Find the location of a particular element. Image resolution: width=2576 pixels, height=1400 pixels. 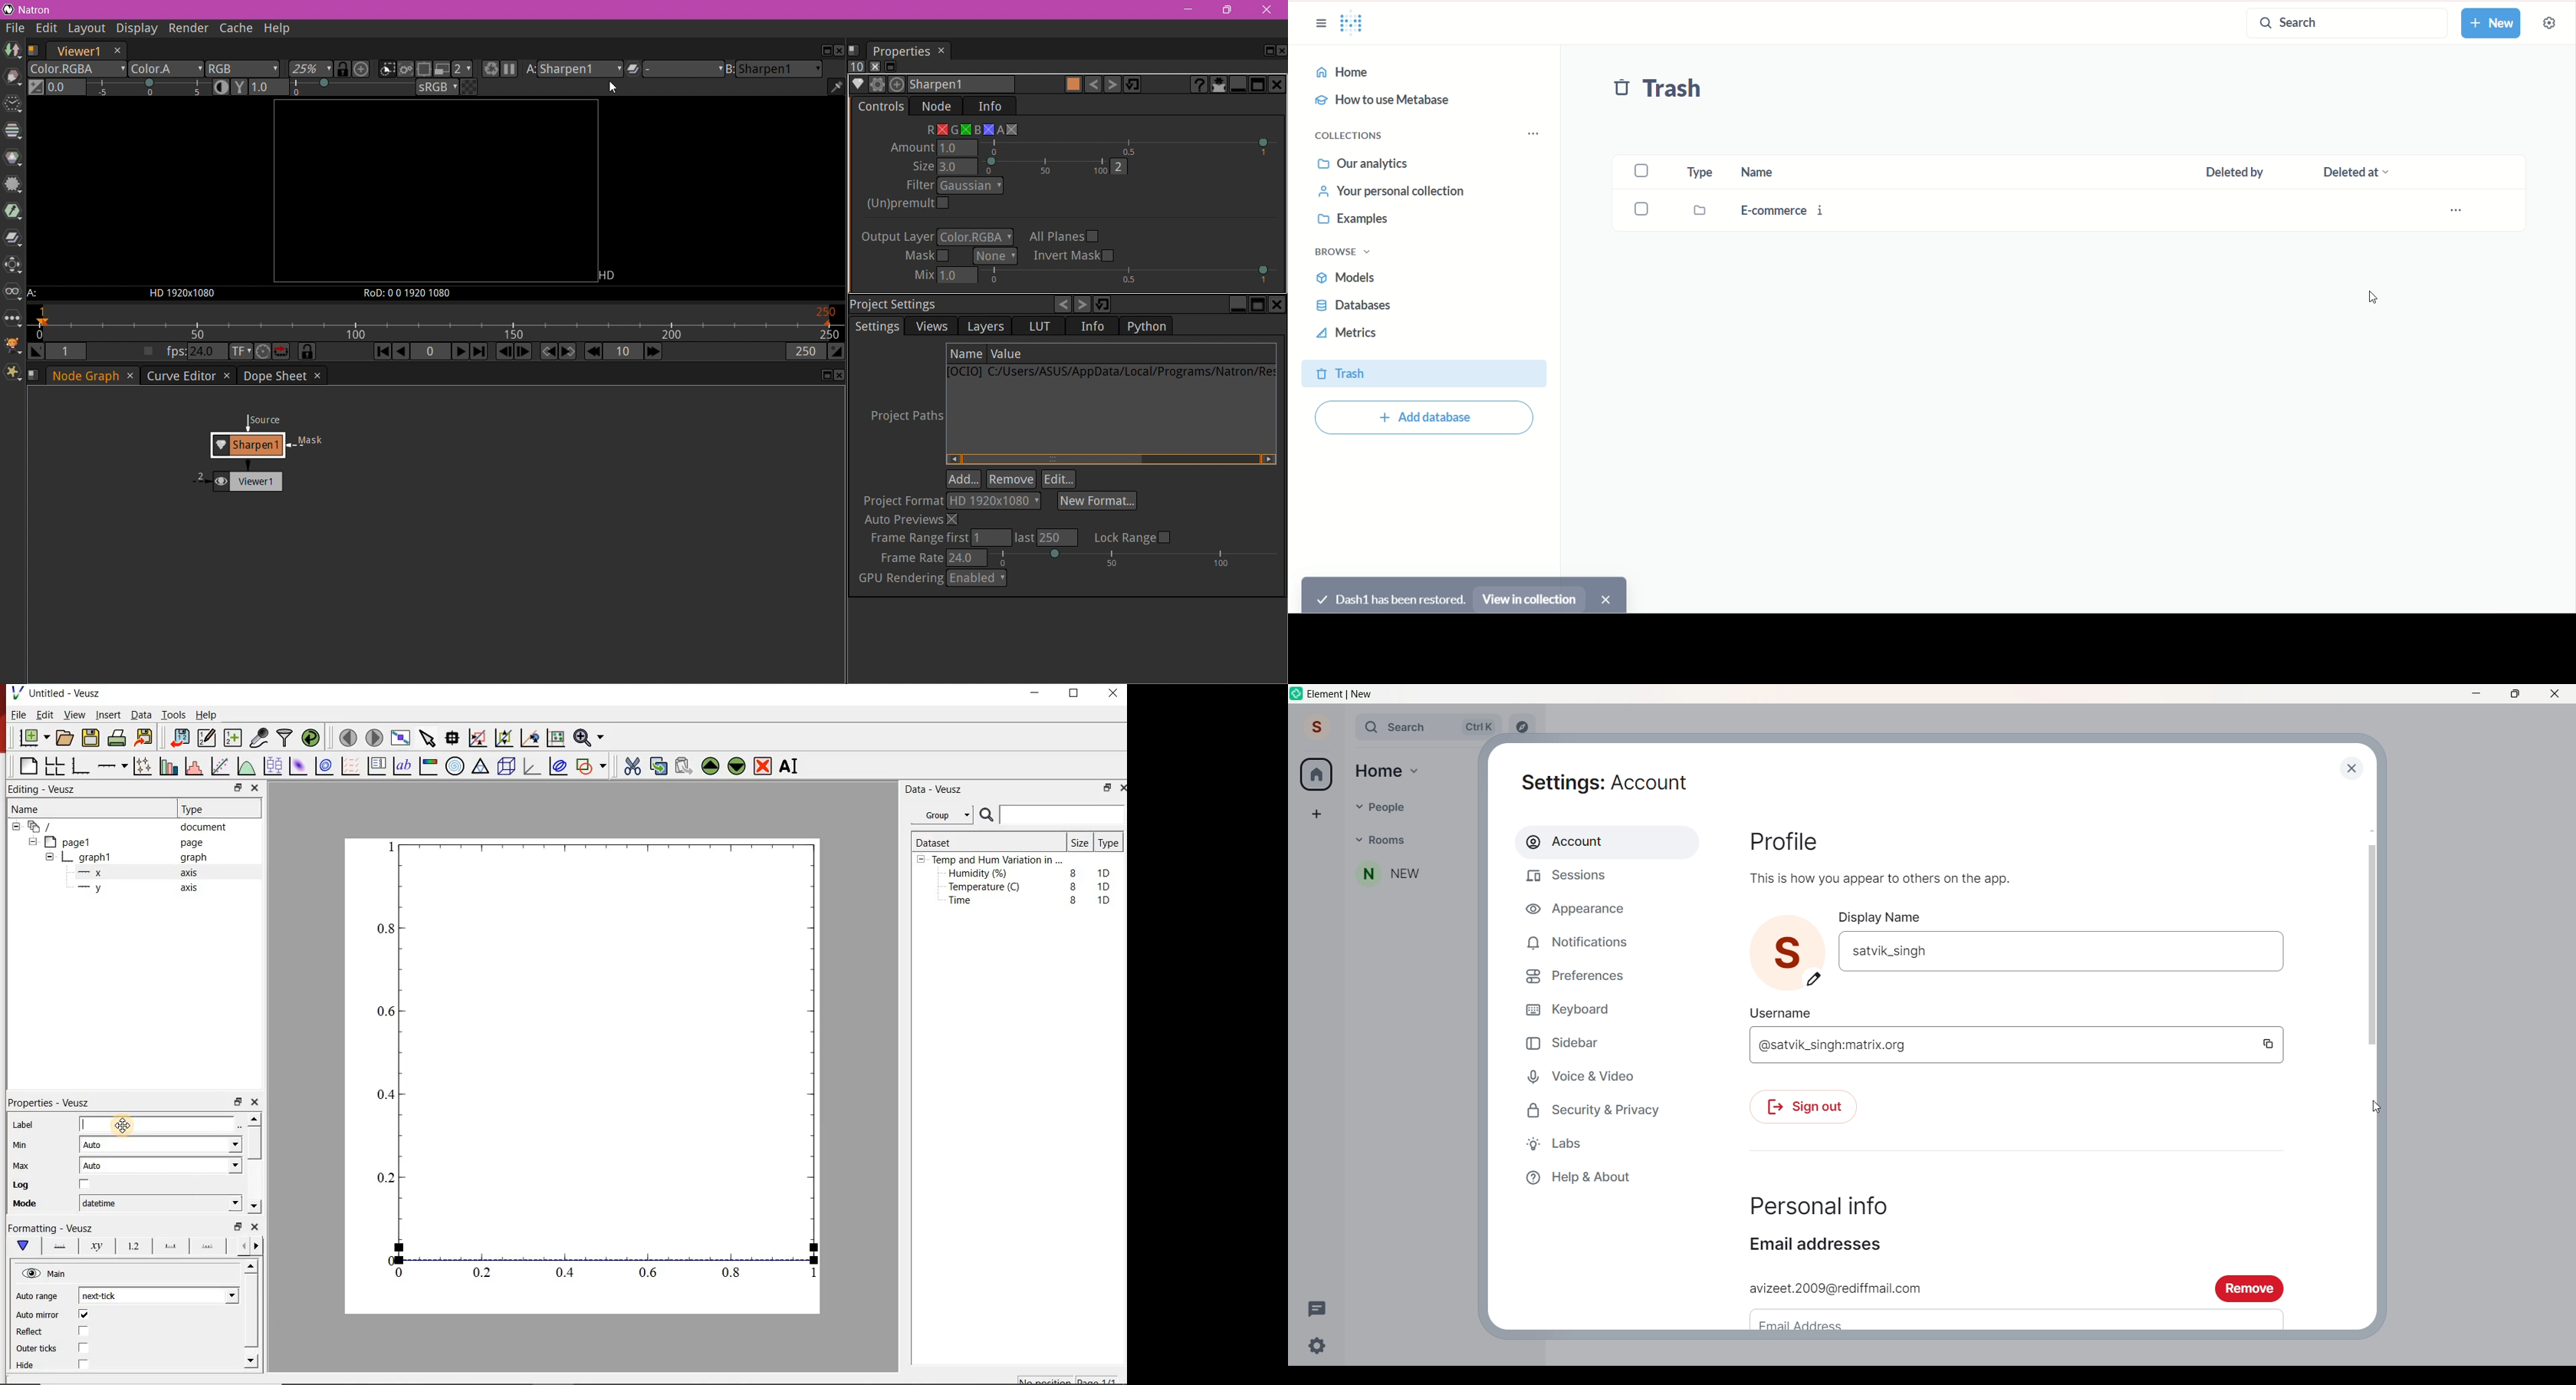

Viewer playback framerate, in frames per second  is located at coordinates (194, 352).